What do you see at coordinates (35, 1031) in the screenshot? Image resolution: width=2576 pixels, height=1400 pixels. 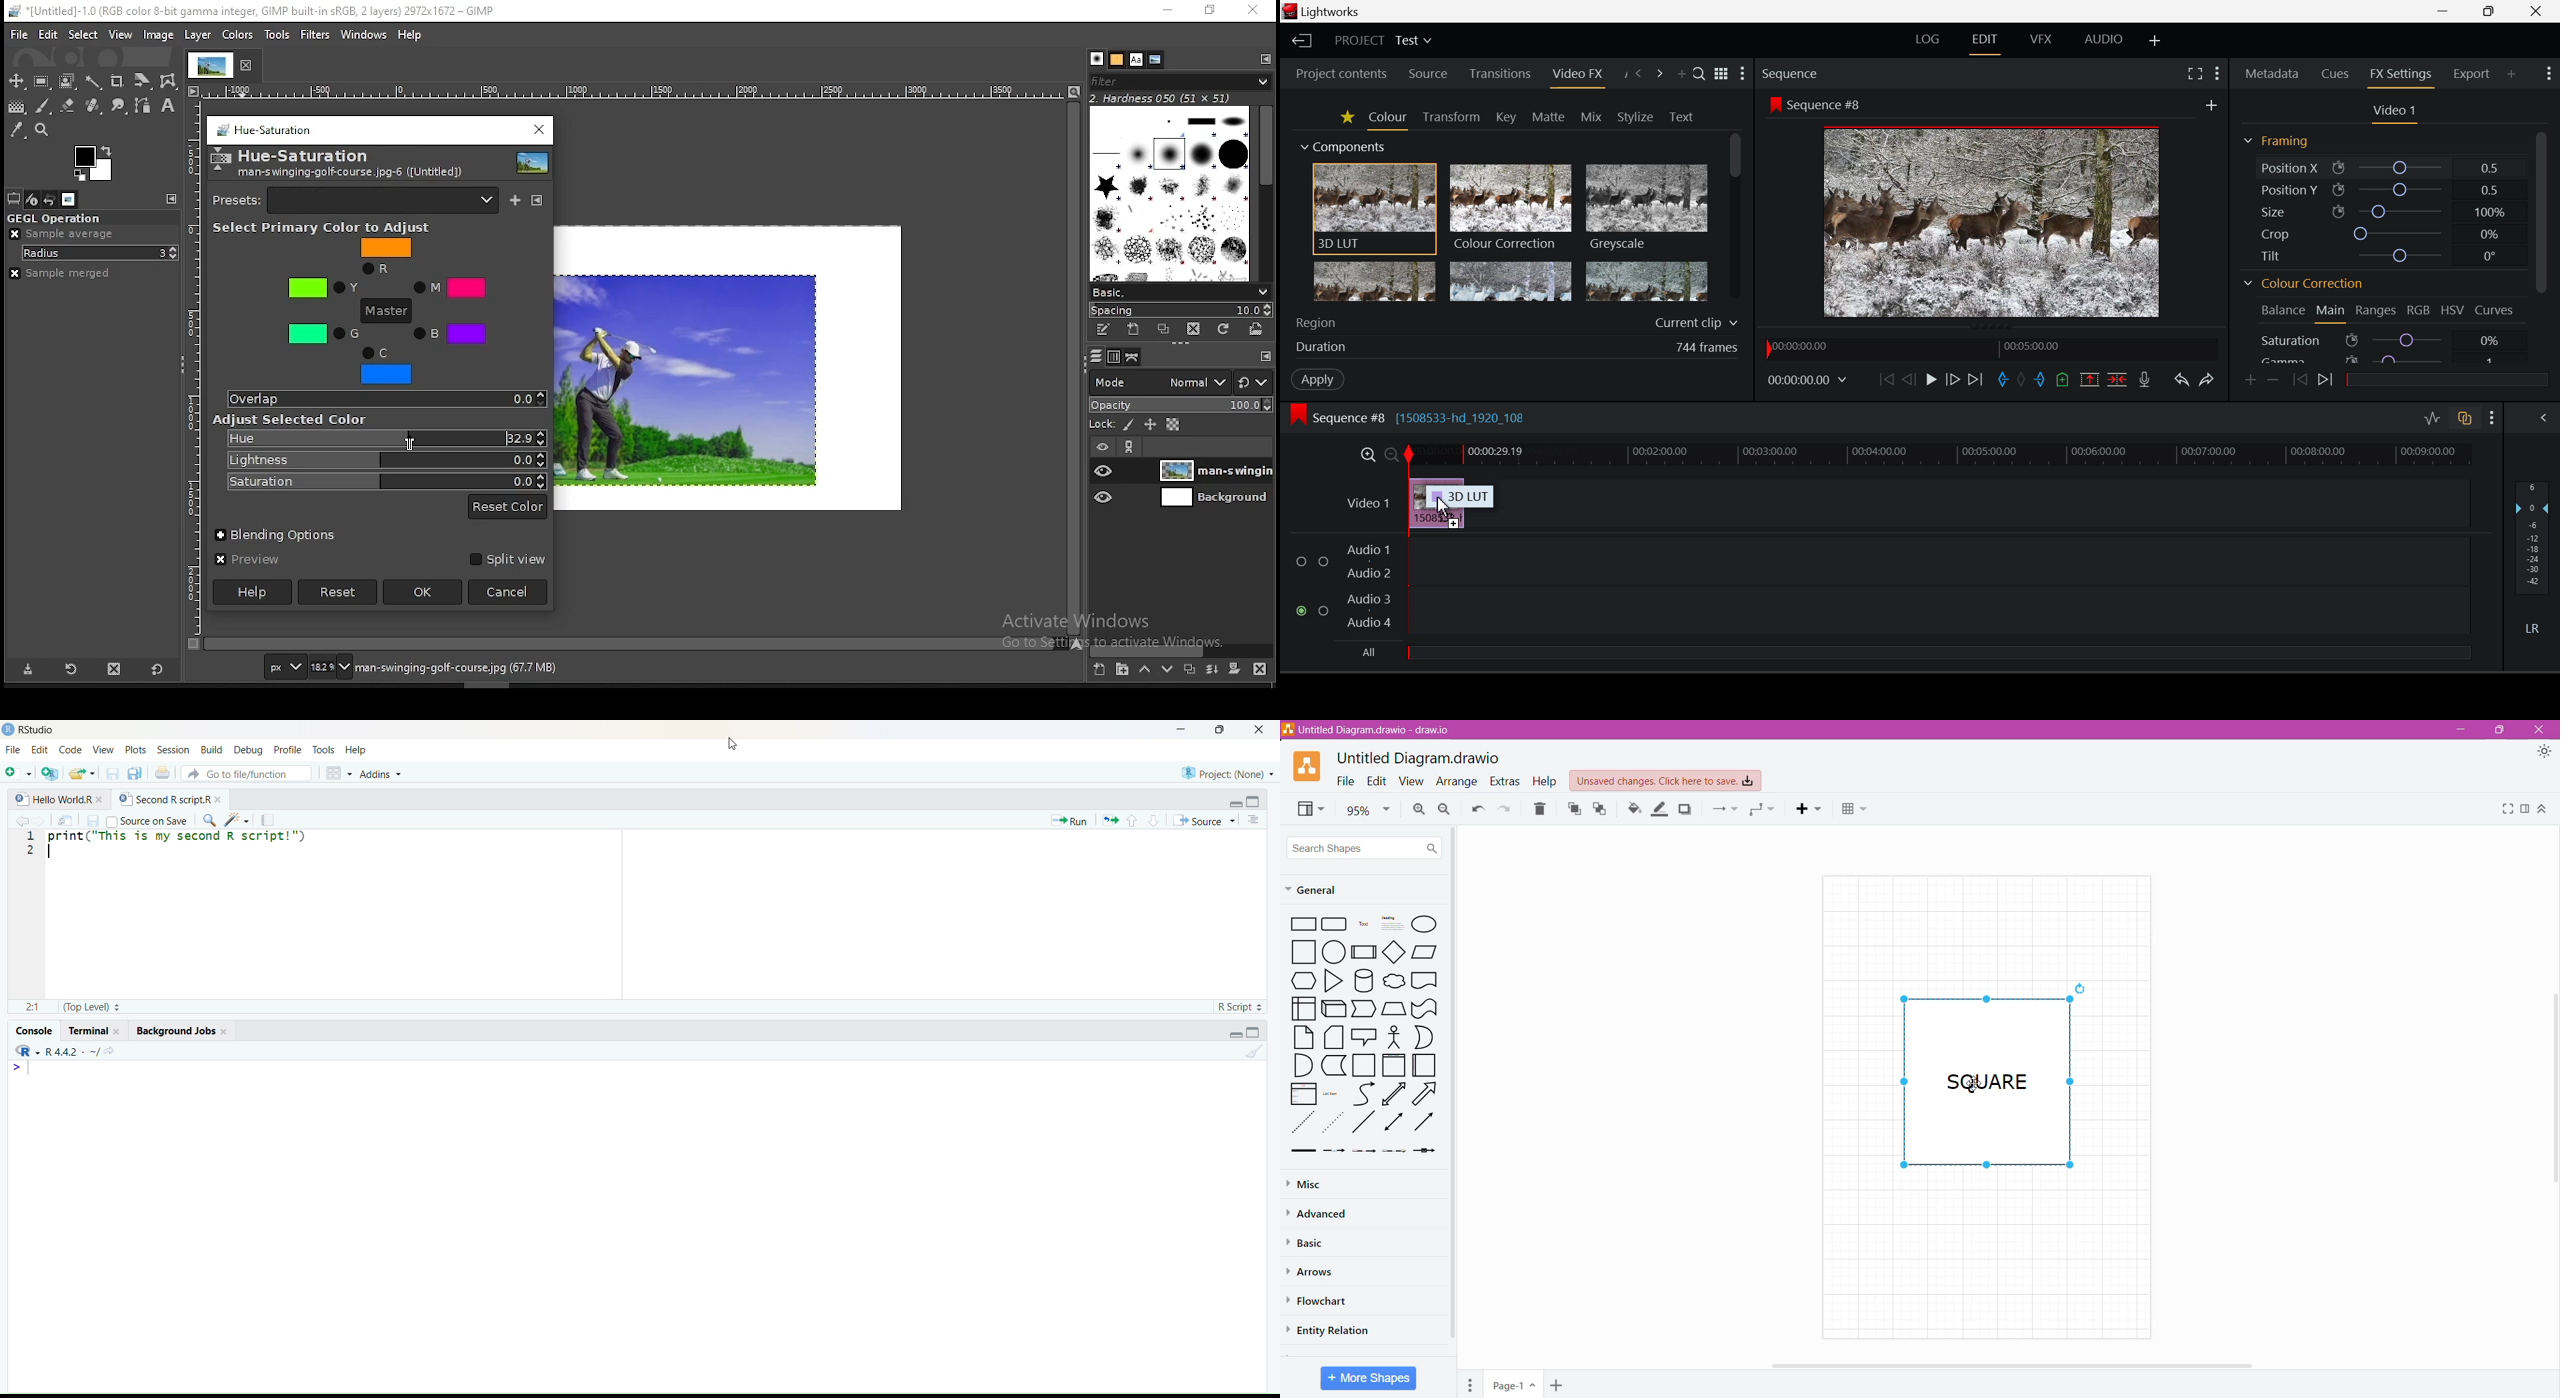 I see `Console` at bounding box center [35, 1031].